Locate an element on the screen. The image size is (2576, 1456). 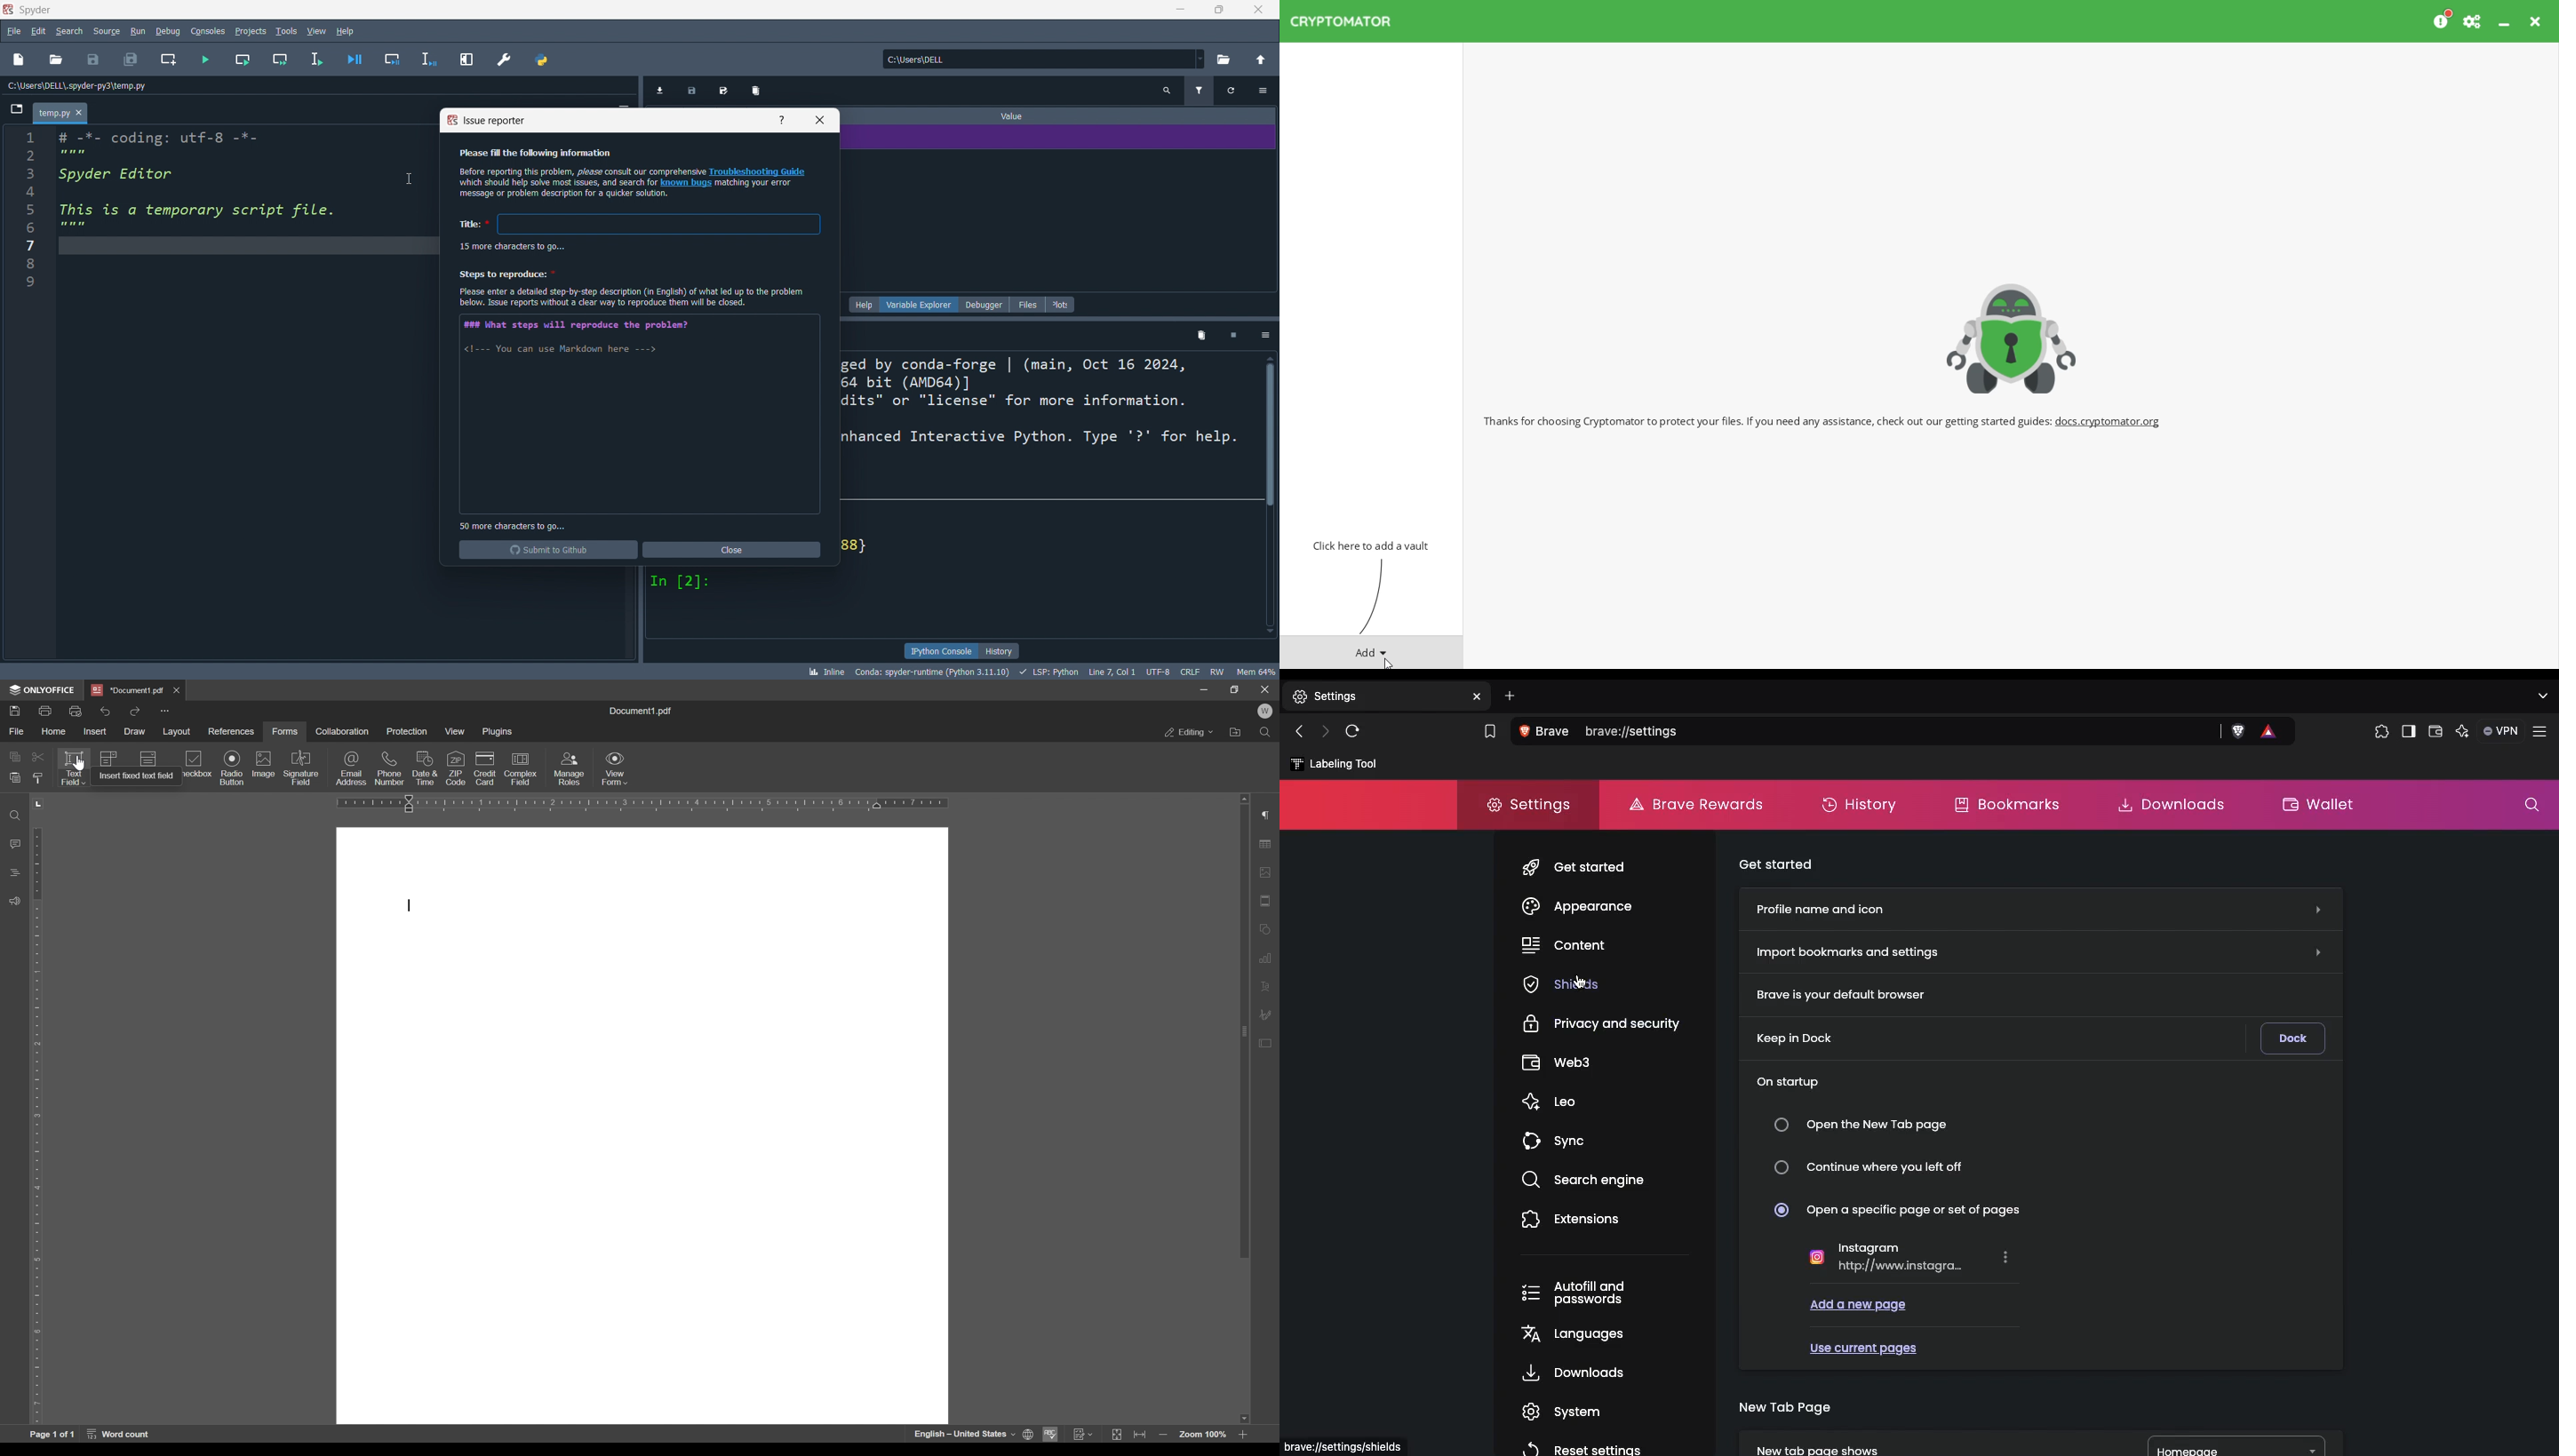
image is located at coordinates (265, 766).